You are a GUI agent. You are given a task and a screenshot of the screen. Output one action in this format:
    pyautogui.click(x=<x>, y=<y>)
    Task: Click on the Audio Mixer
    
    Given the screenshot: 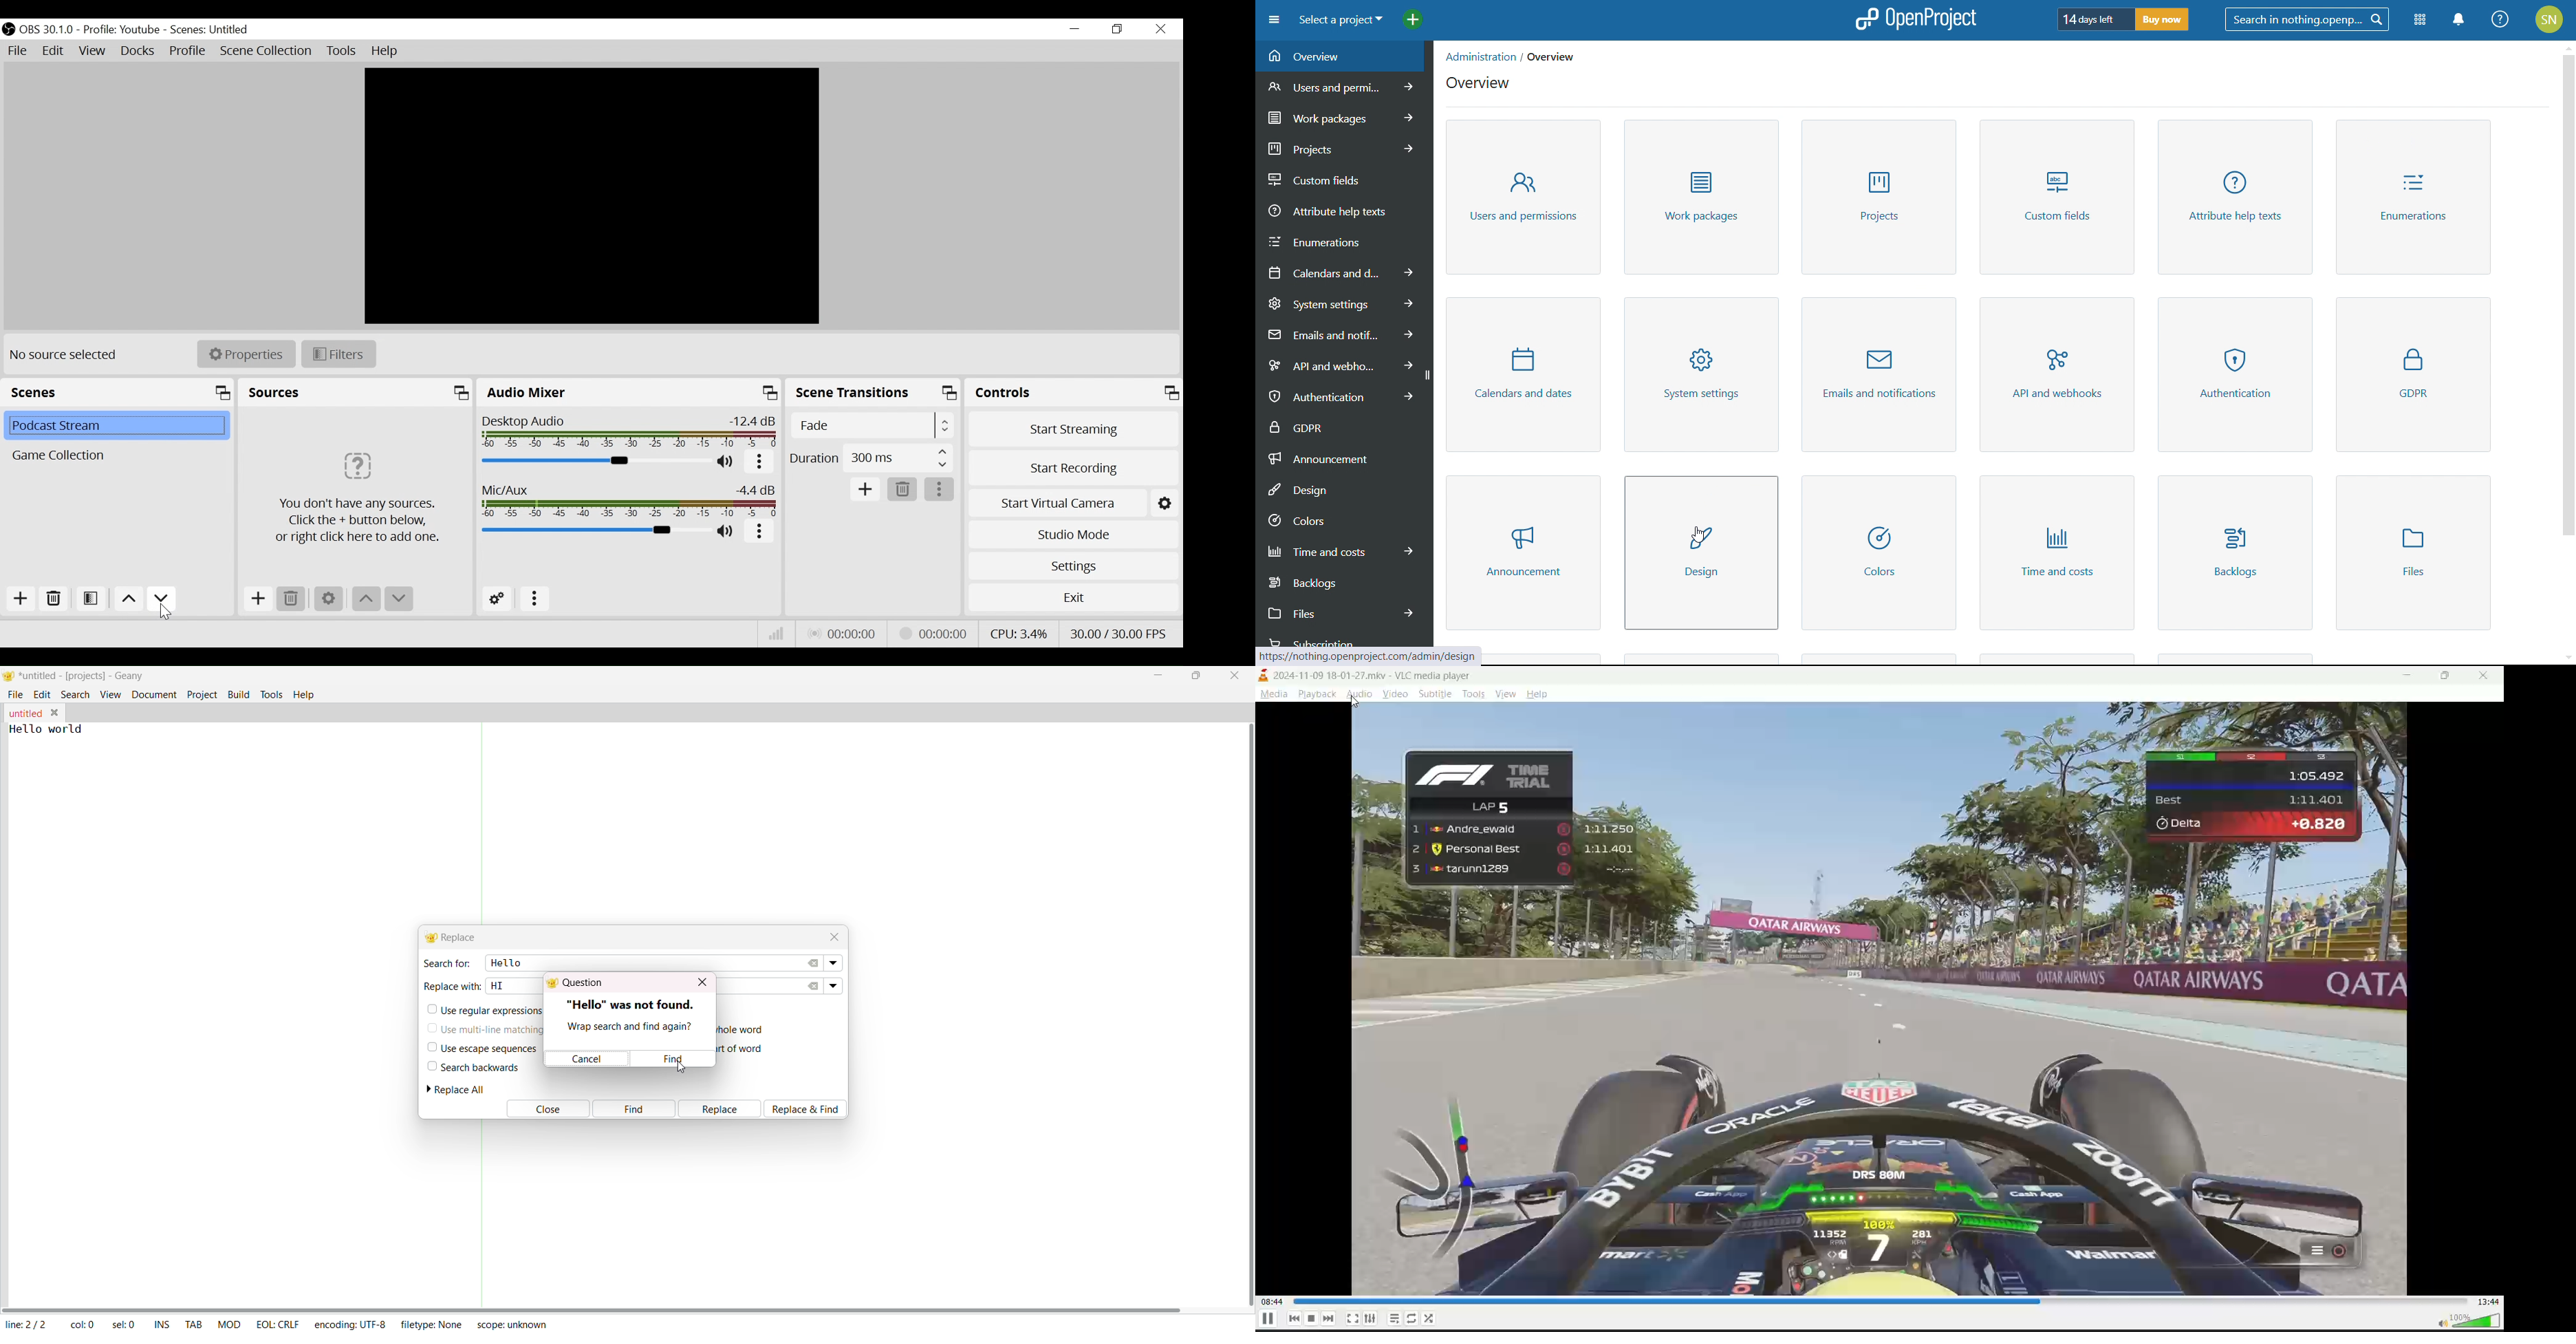 What is the action you would take?
    pyautogui.click(x=629, y=393)
    